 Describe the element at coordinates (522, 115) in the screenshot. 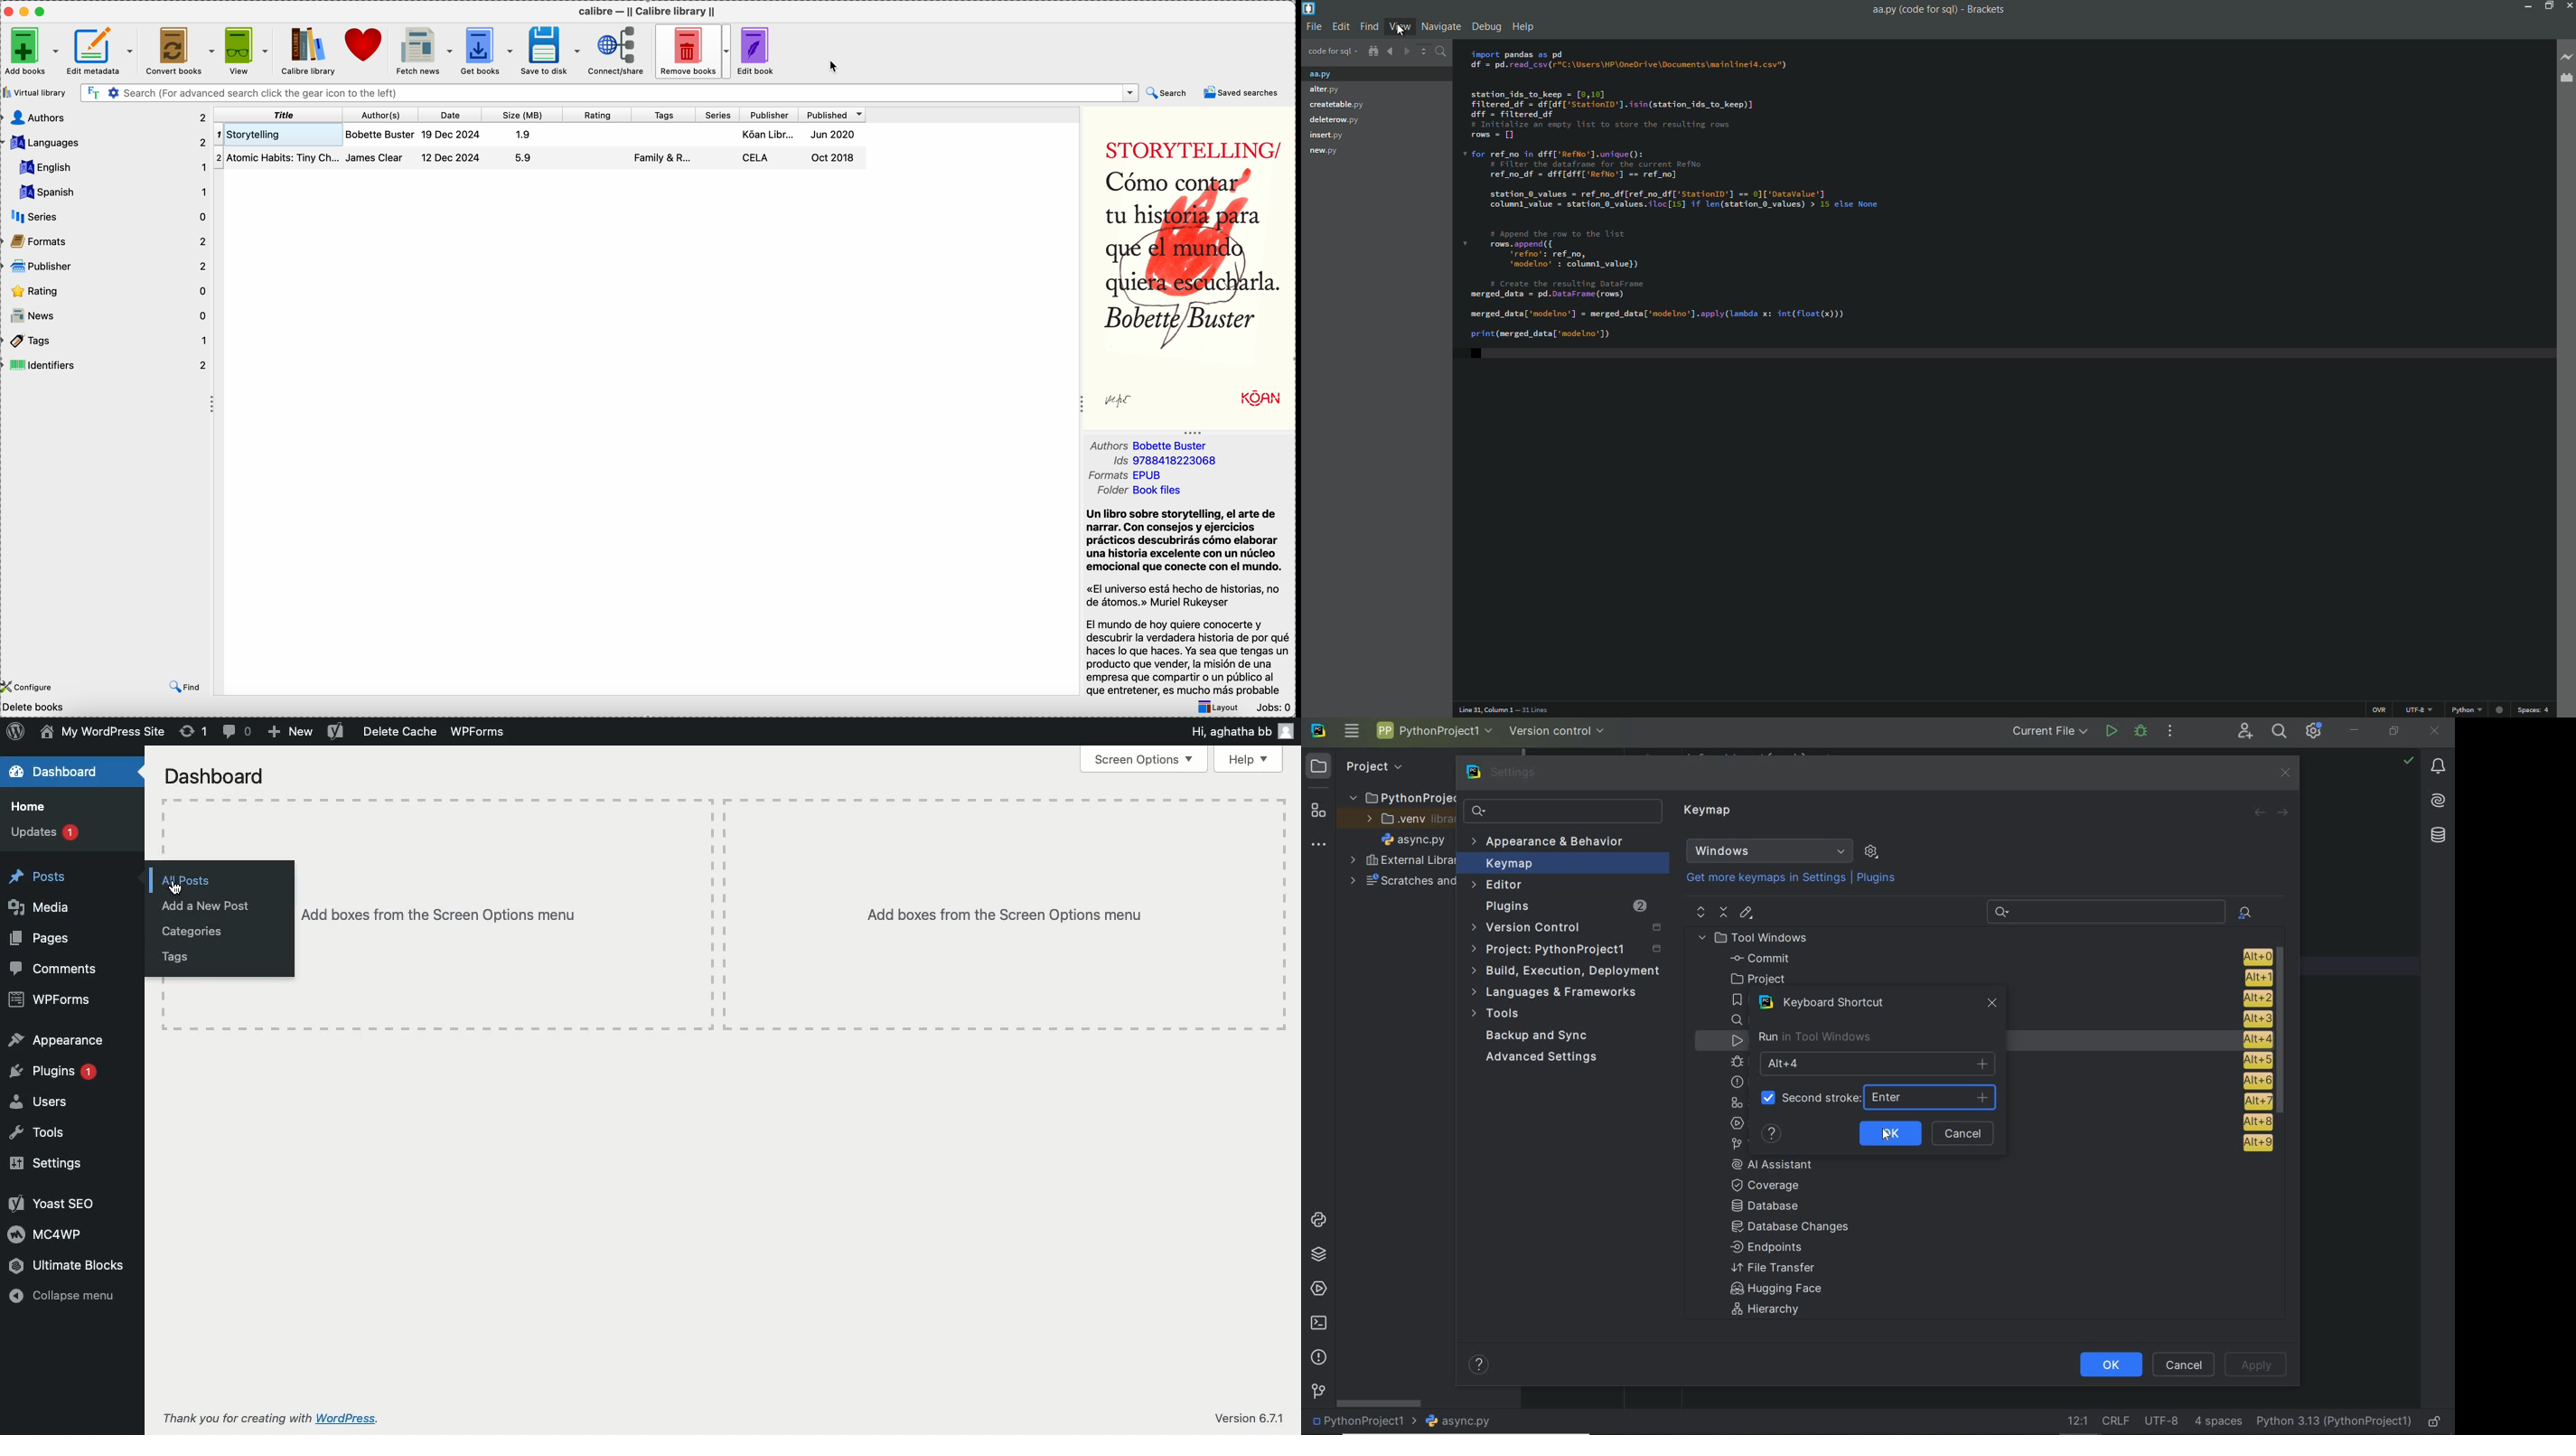

I see `size` at that location.